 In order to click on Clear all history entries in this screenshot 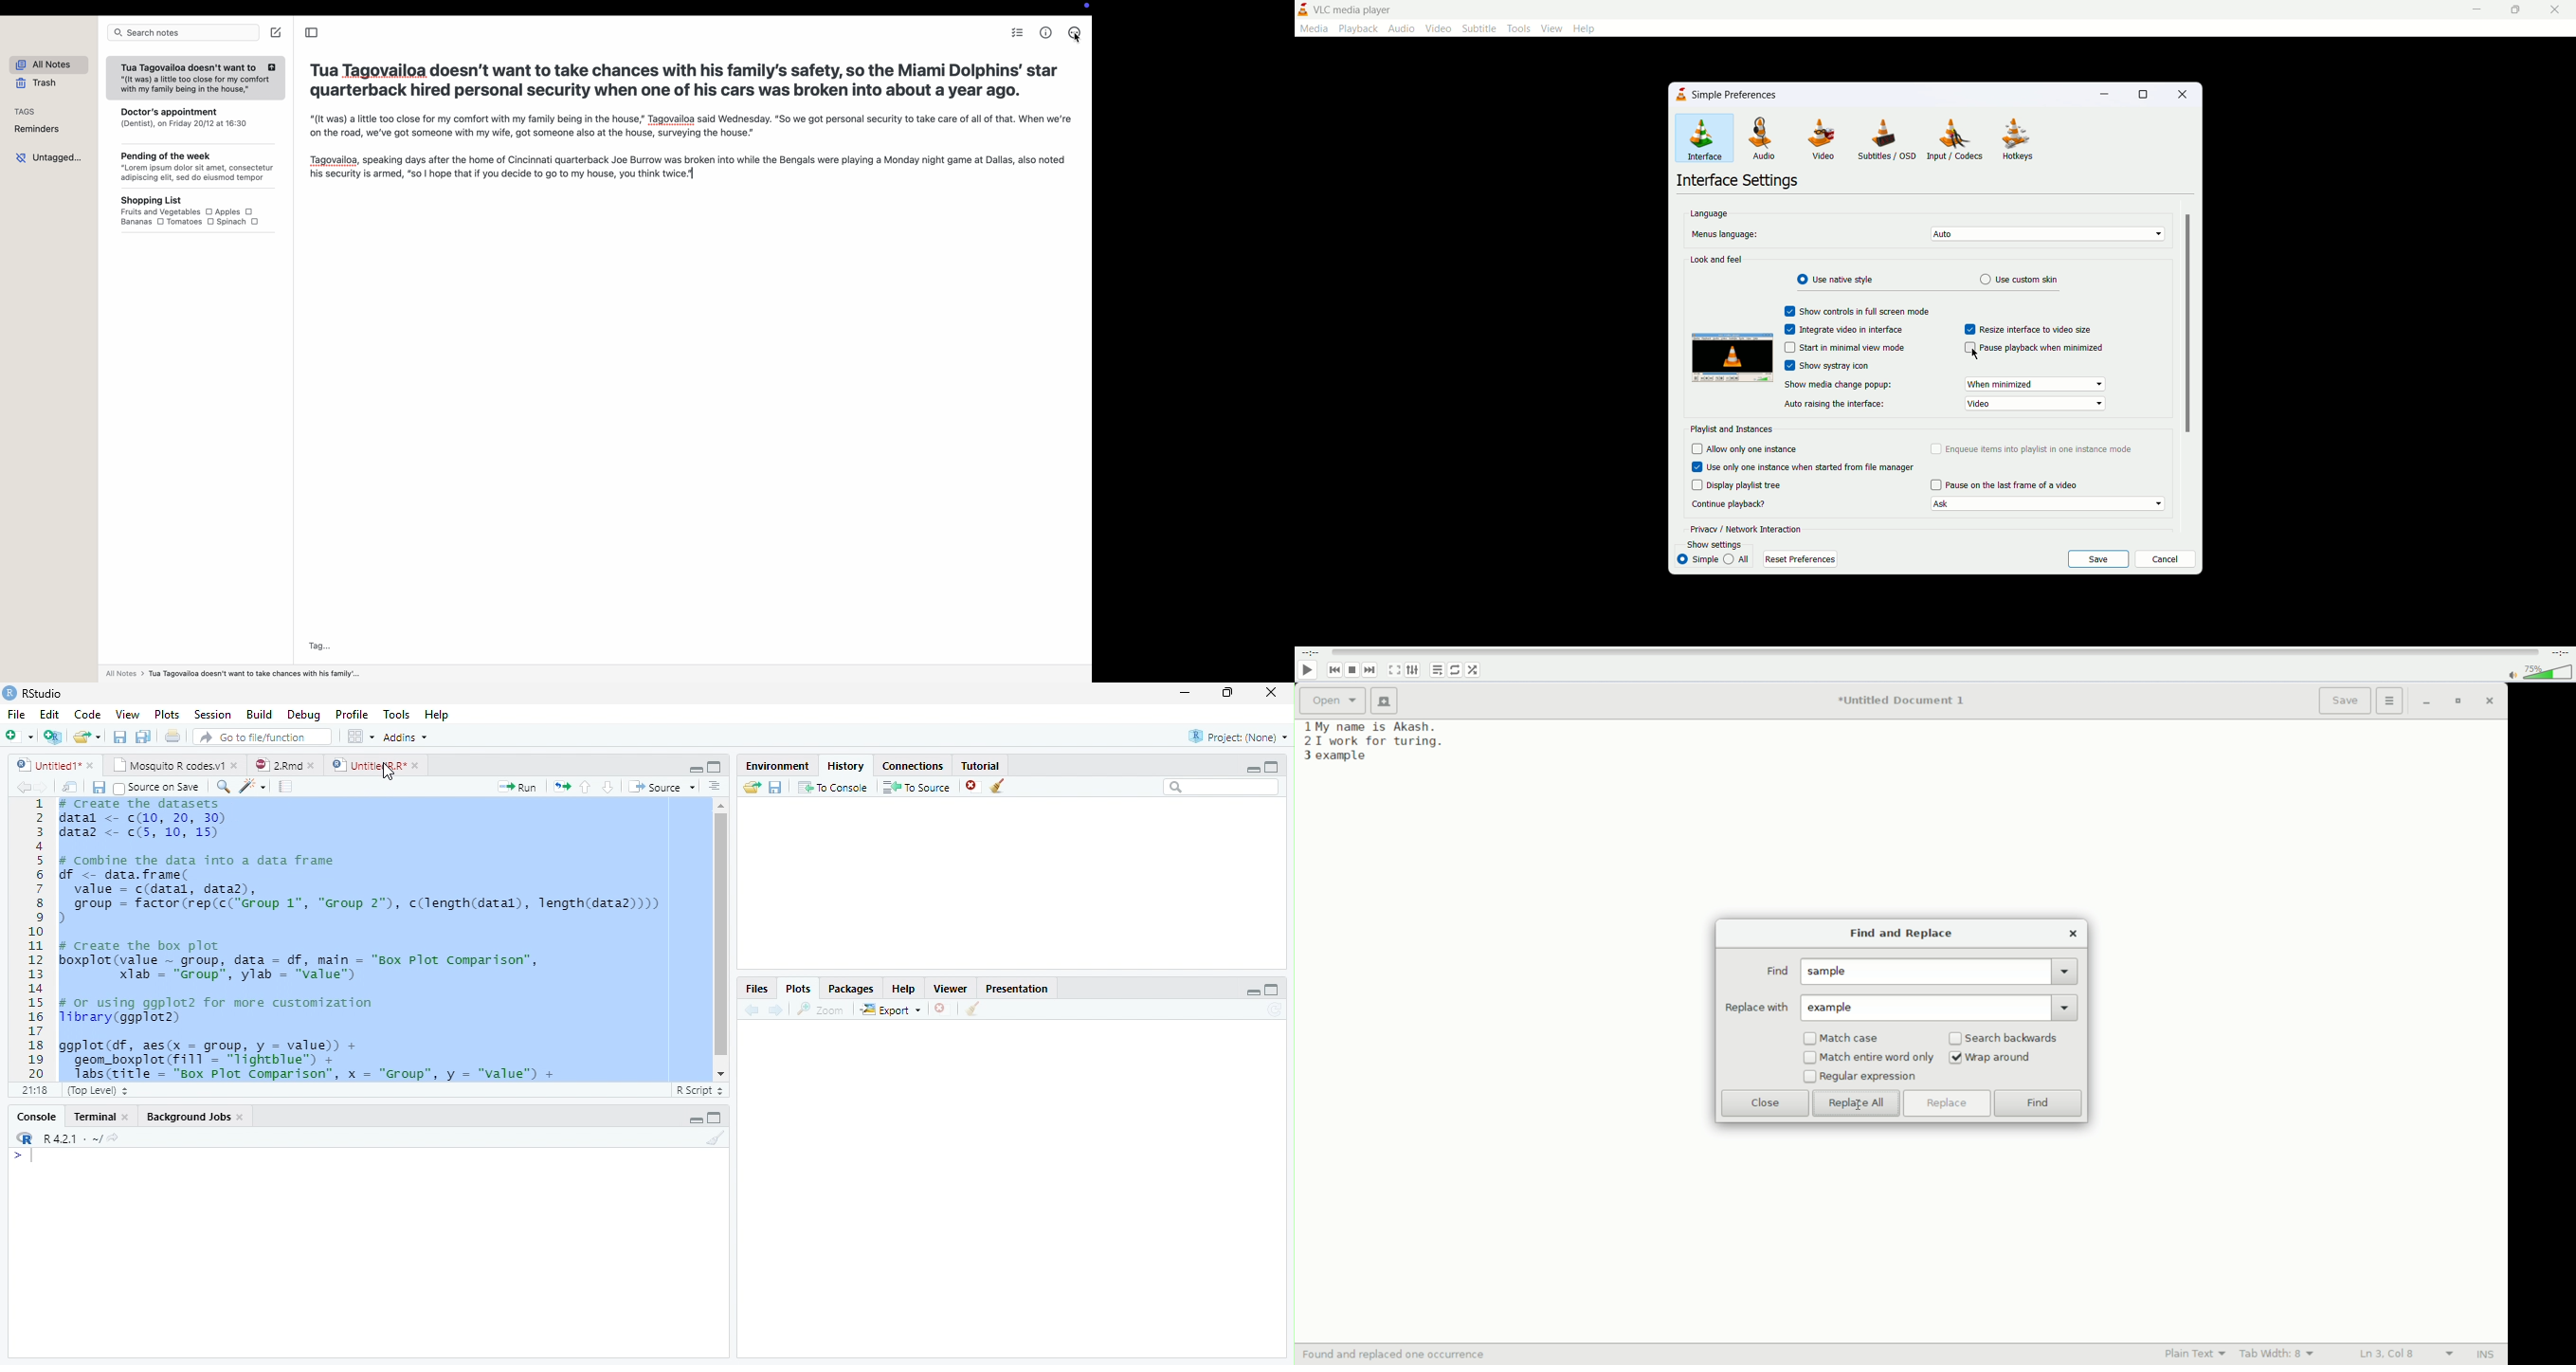, I will do `click(998, 786)`.